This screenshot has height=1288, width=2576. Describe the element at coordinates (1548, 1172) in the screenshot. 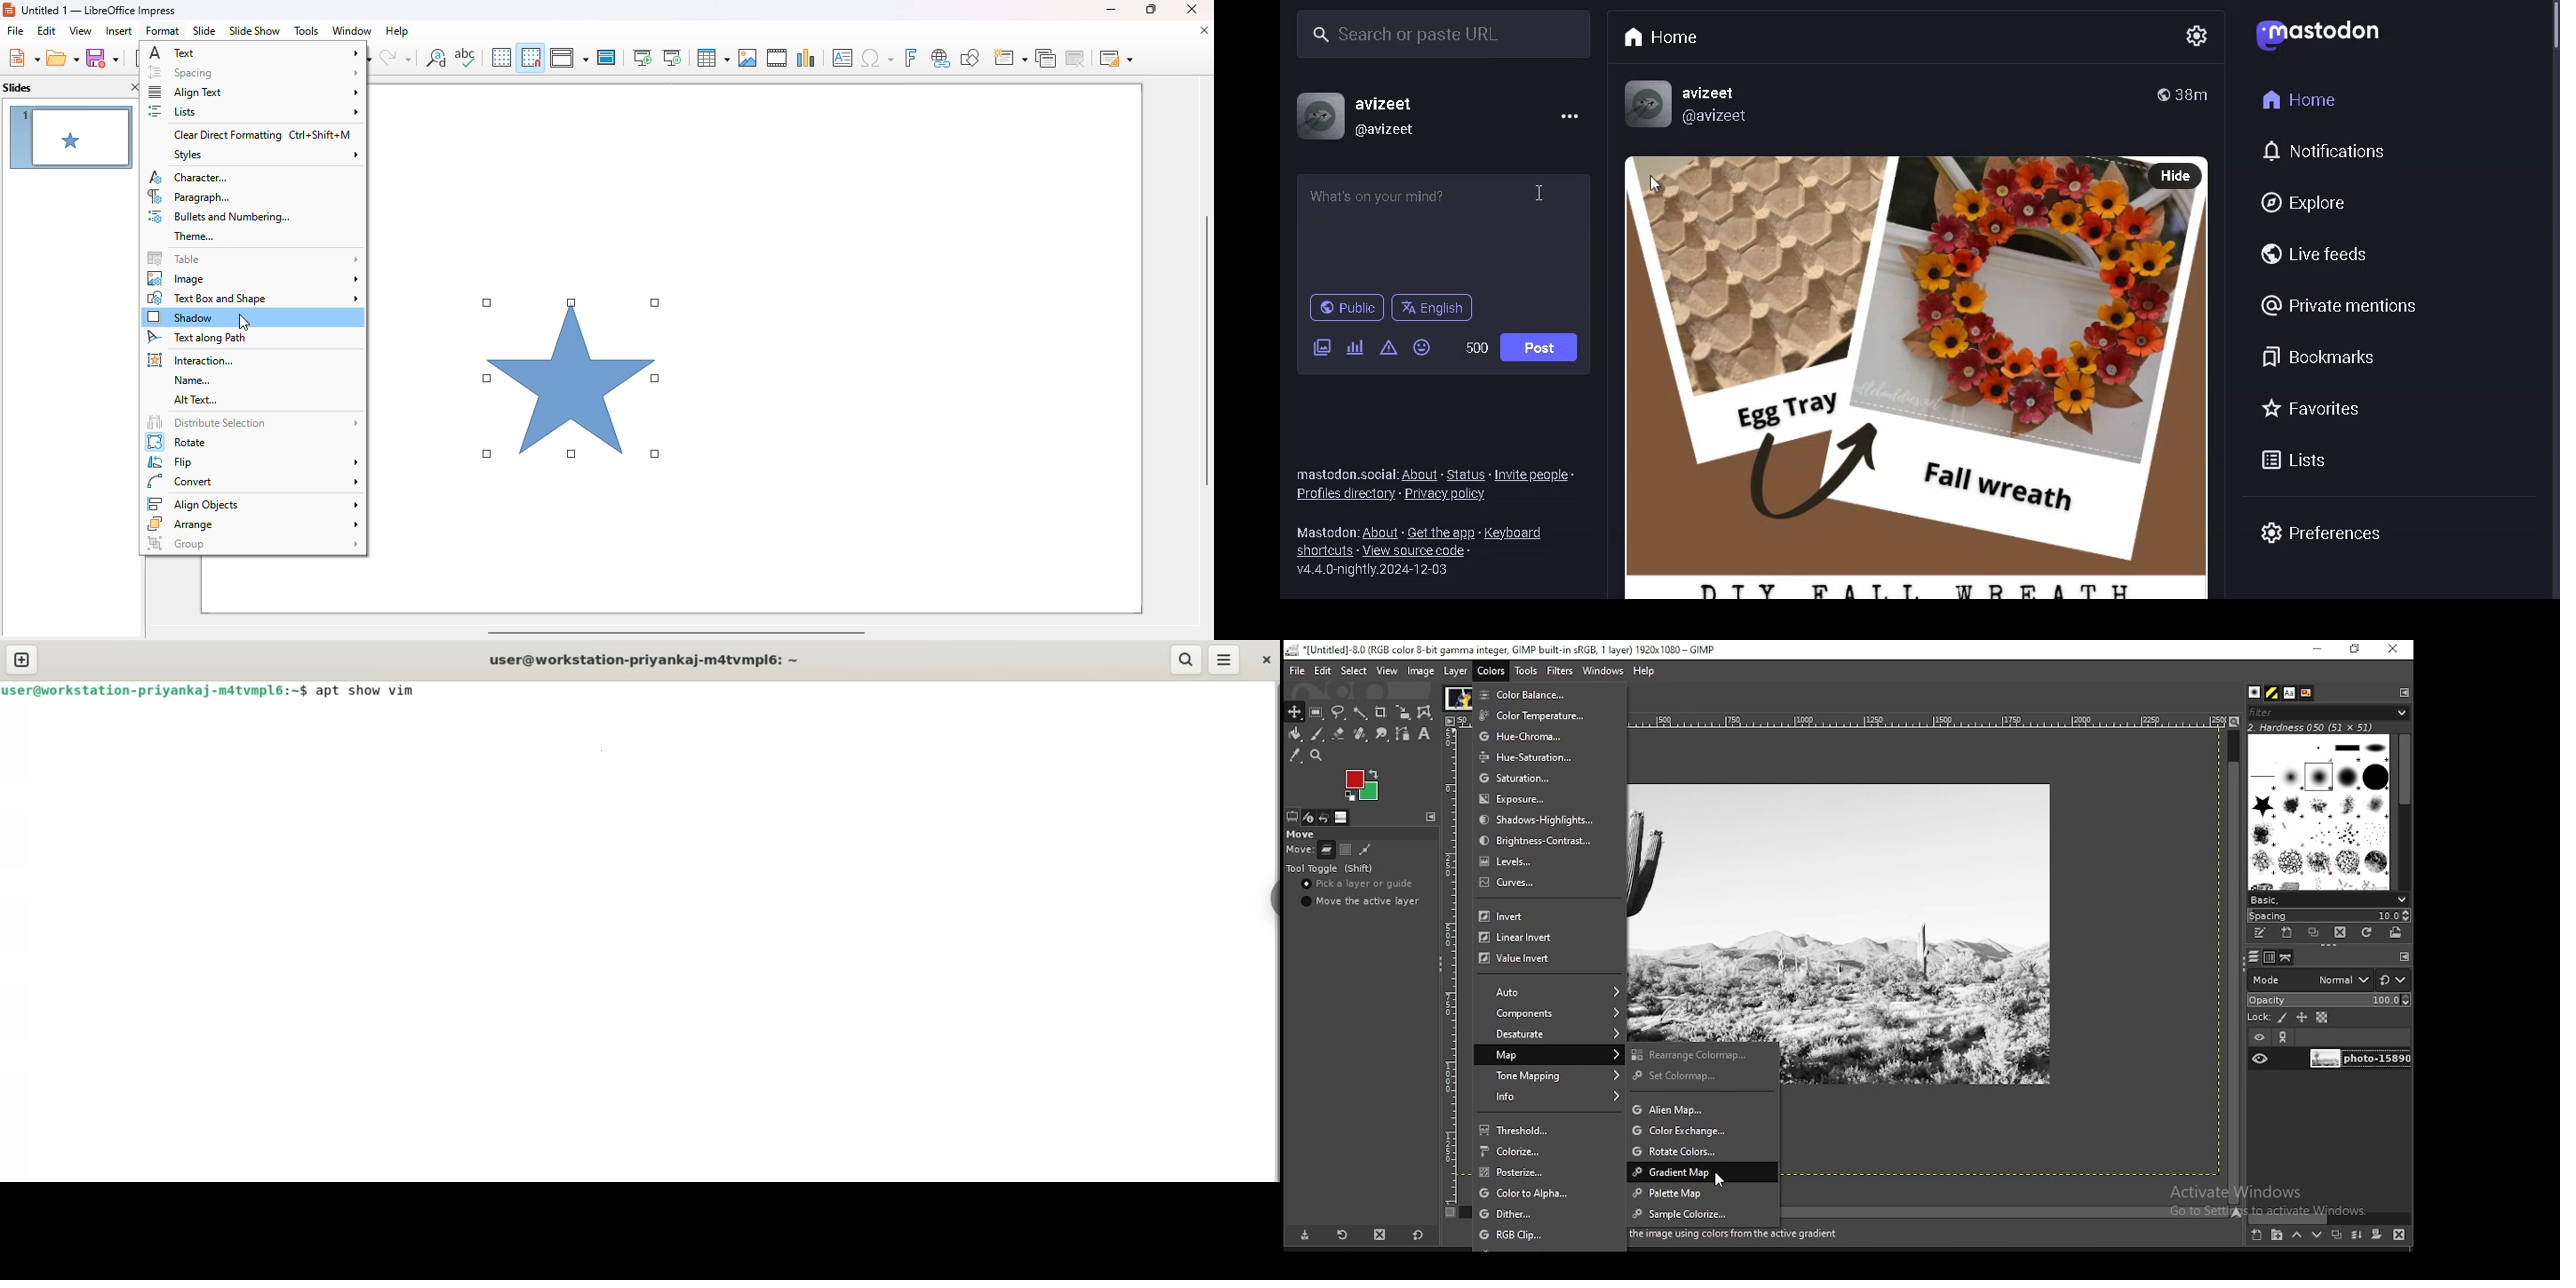

I see `posterize` at that location.